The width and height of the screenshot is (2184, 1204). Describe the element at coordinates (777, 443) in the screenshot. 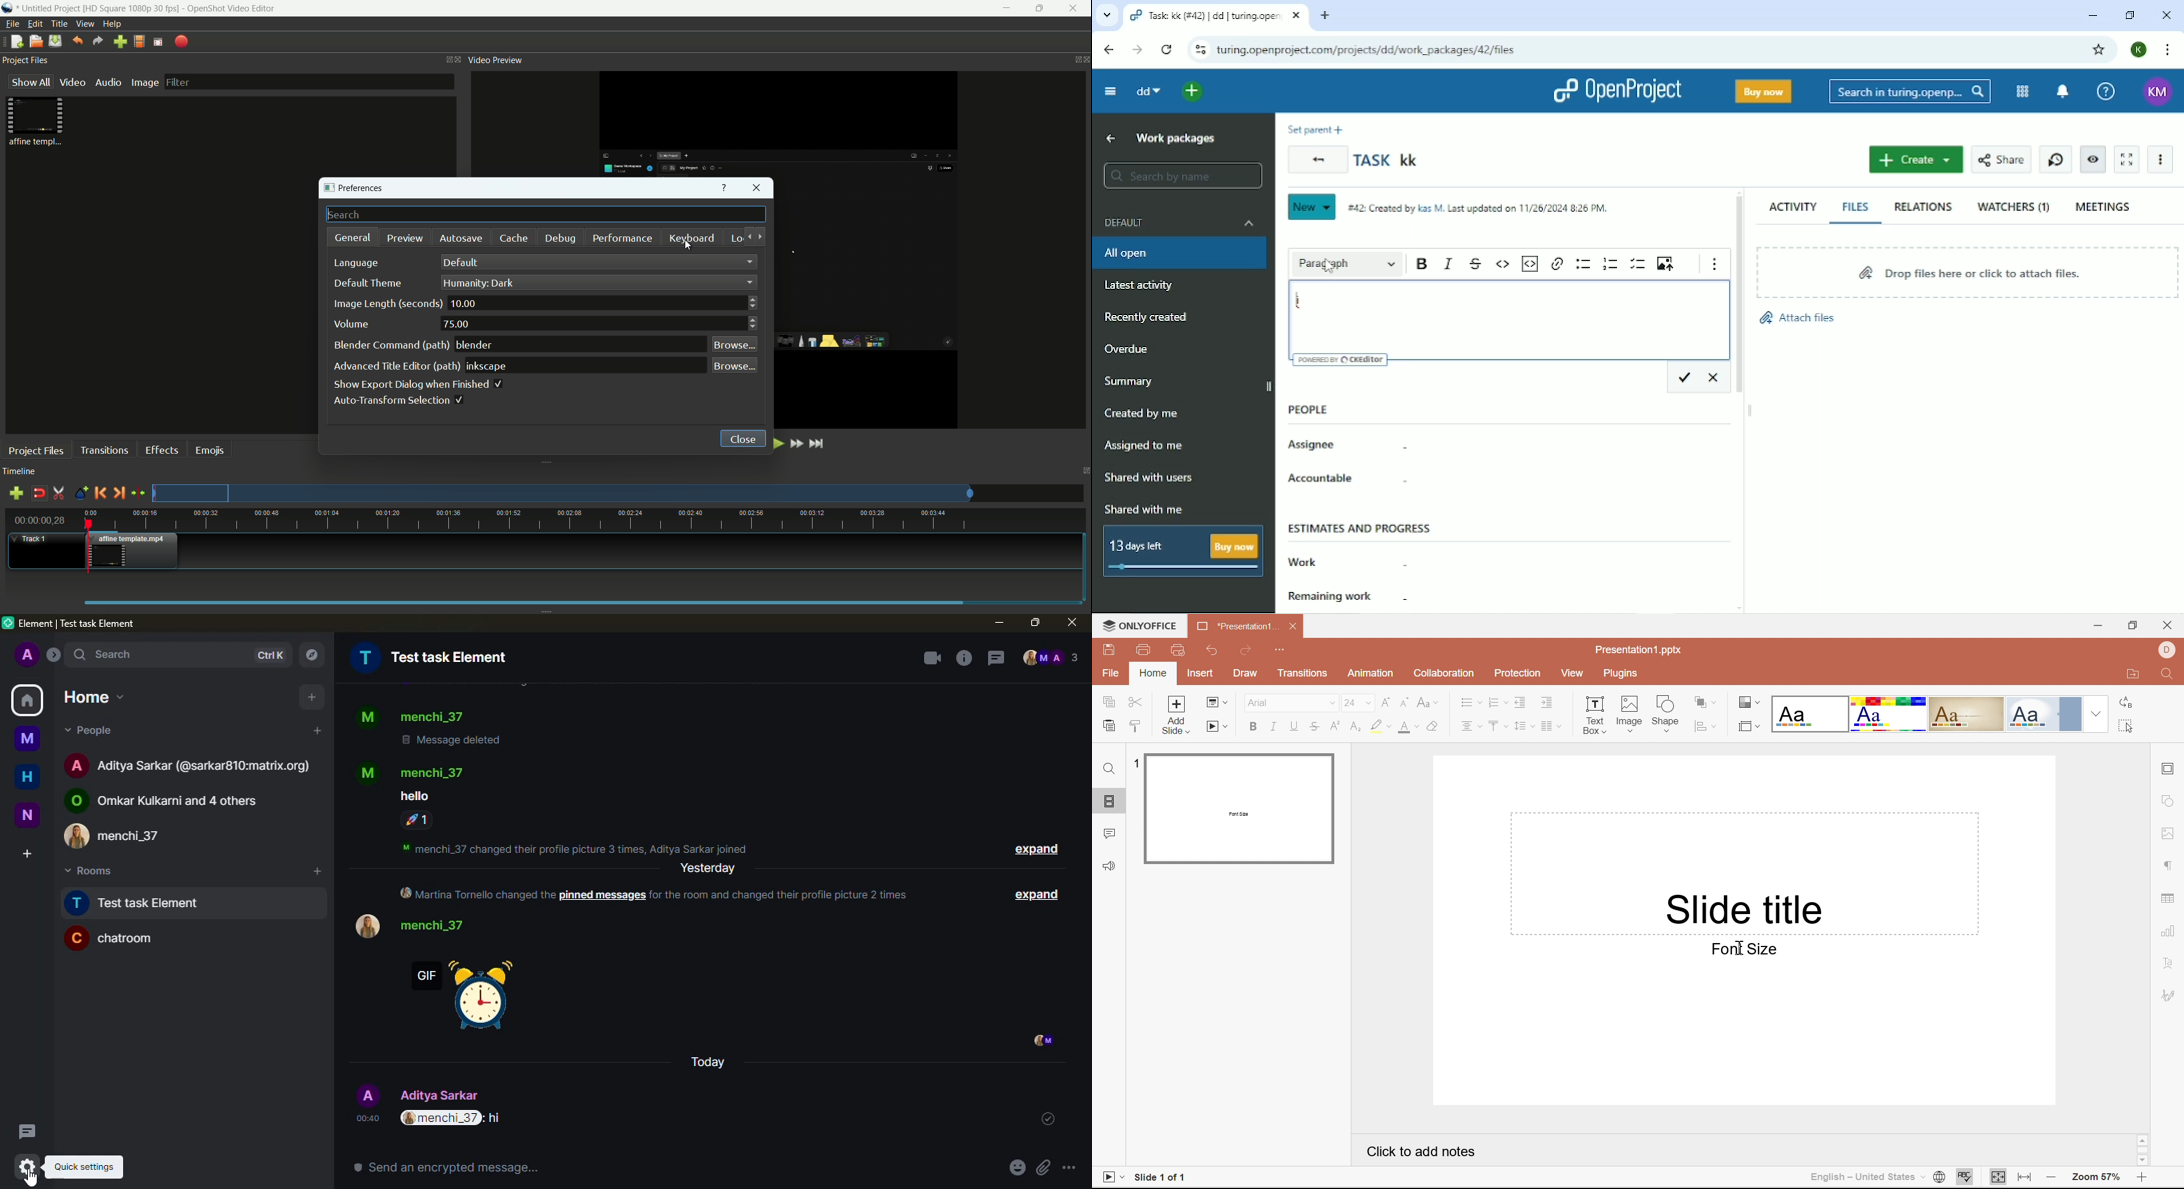

I see `play or pause` at that location.